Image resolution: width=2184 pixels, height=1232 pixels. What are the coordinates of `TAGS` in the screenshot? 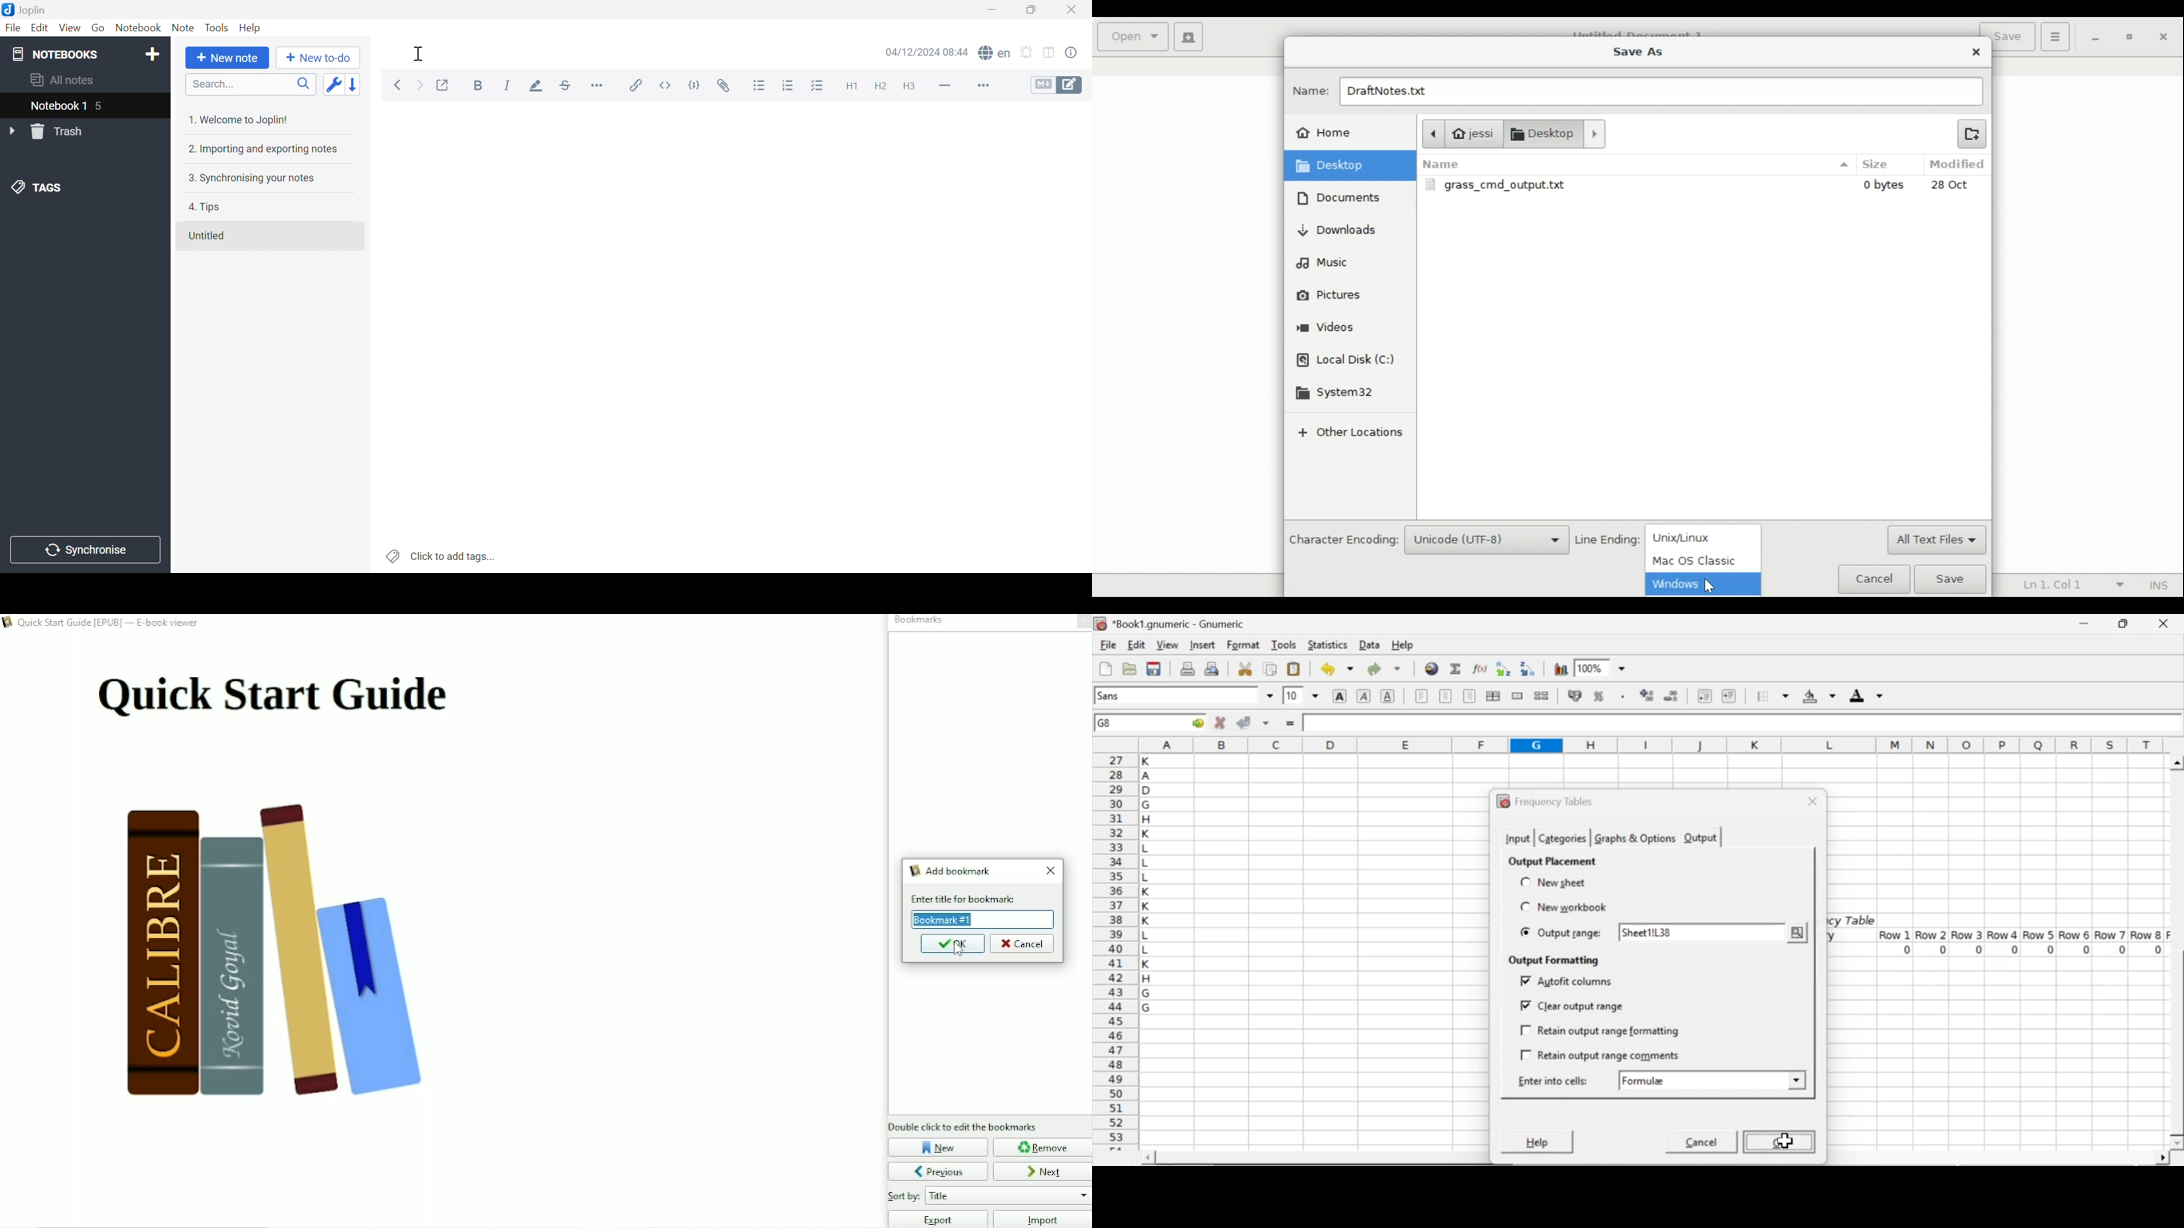 It's located at (40, 188).